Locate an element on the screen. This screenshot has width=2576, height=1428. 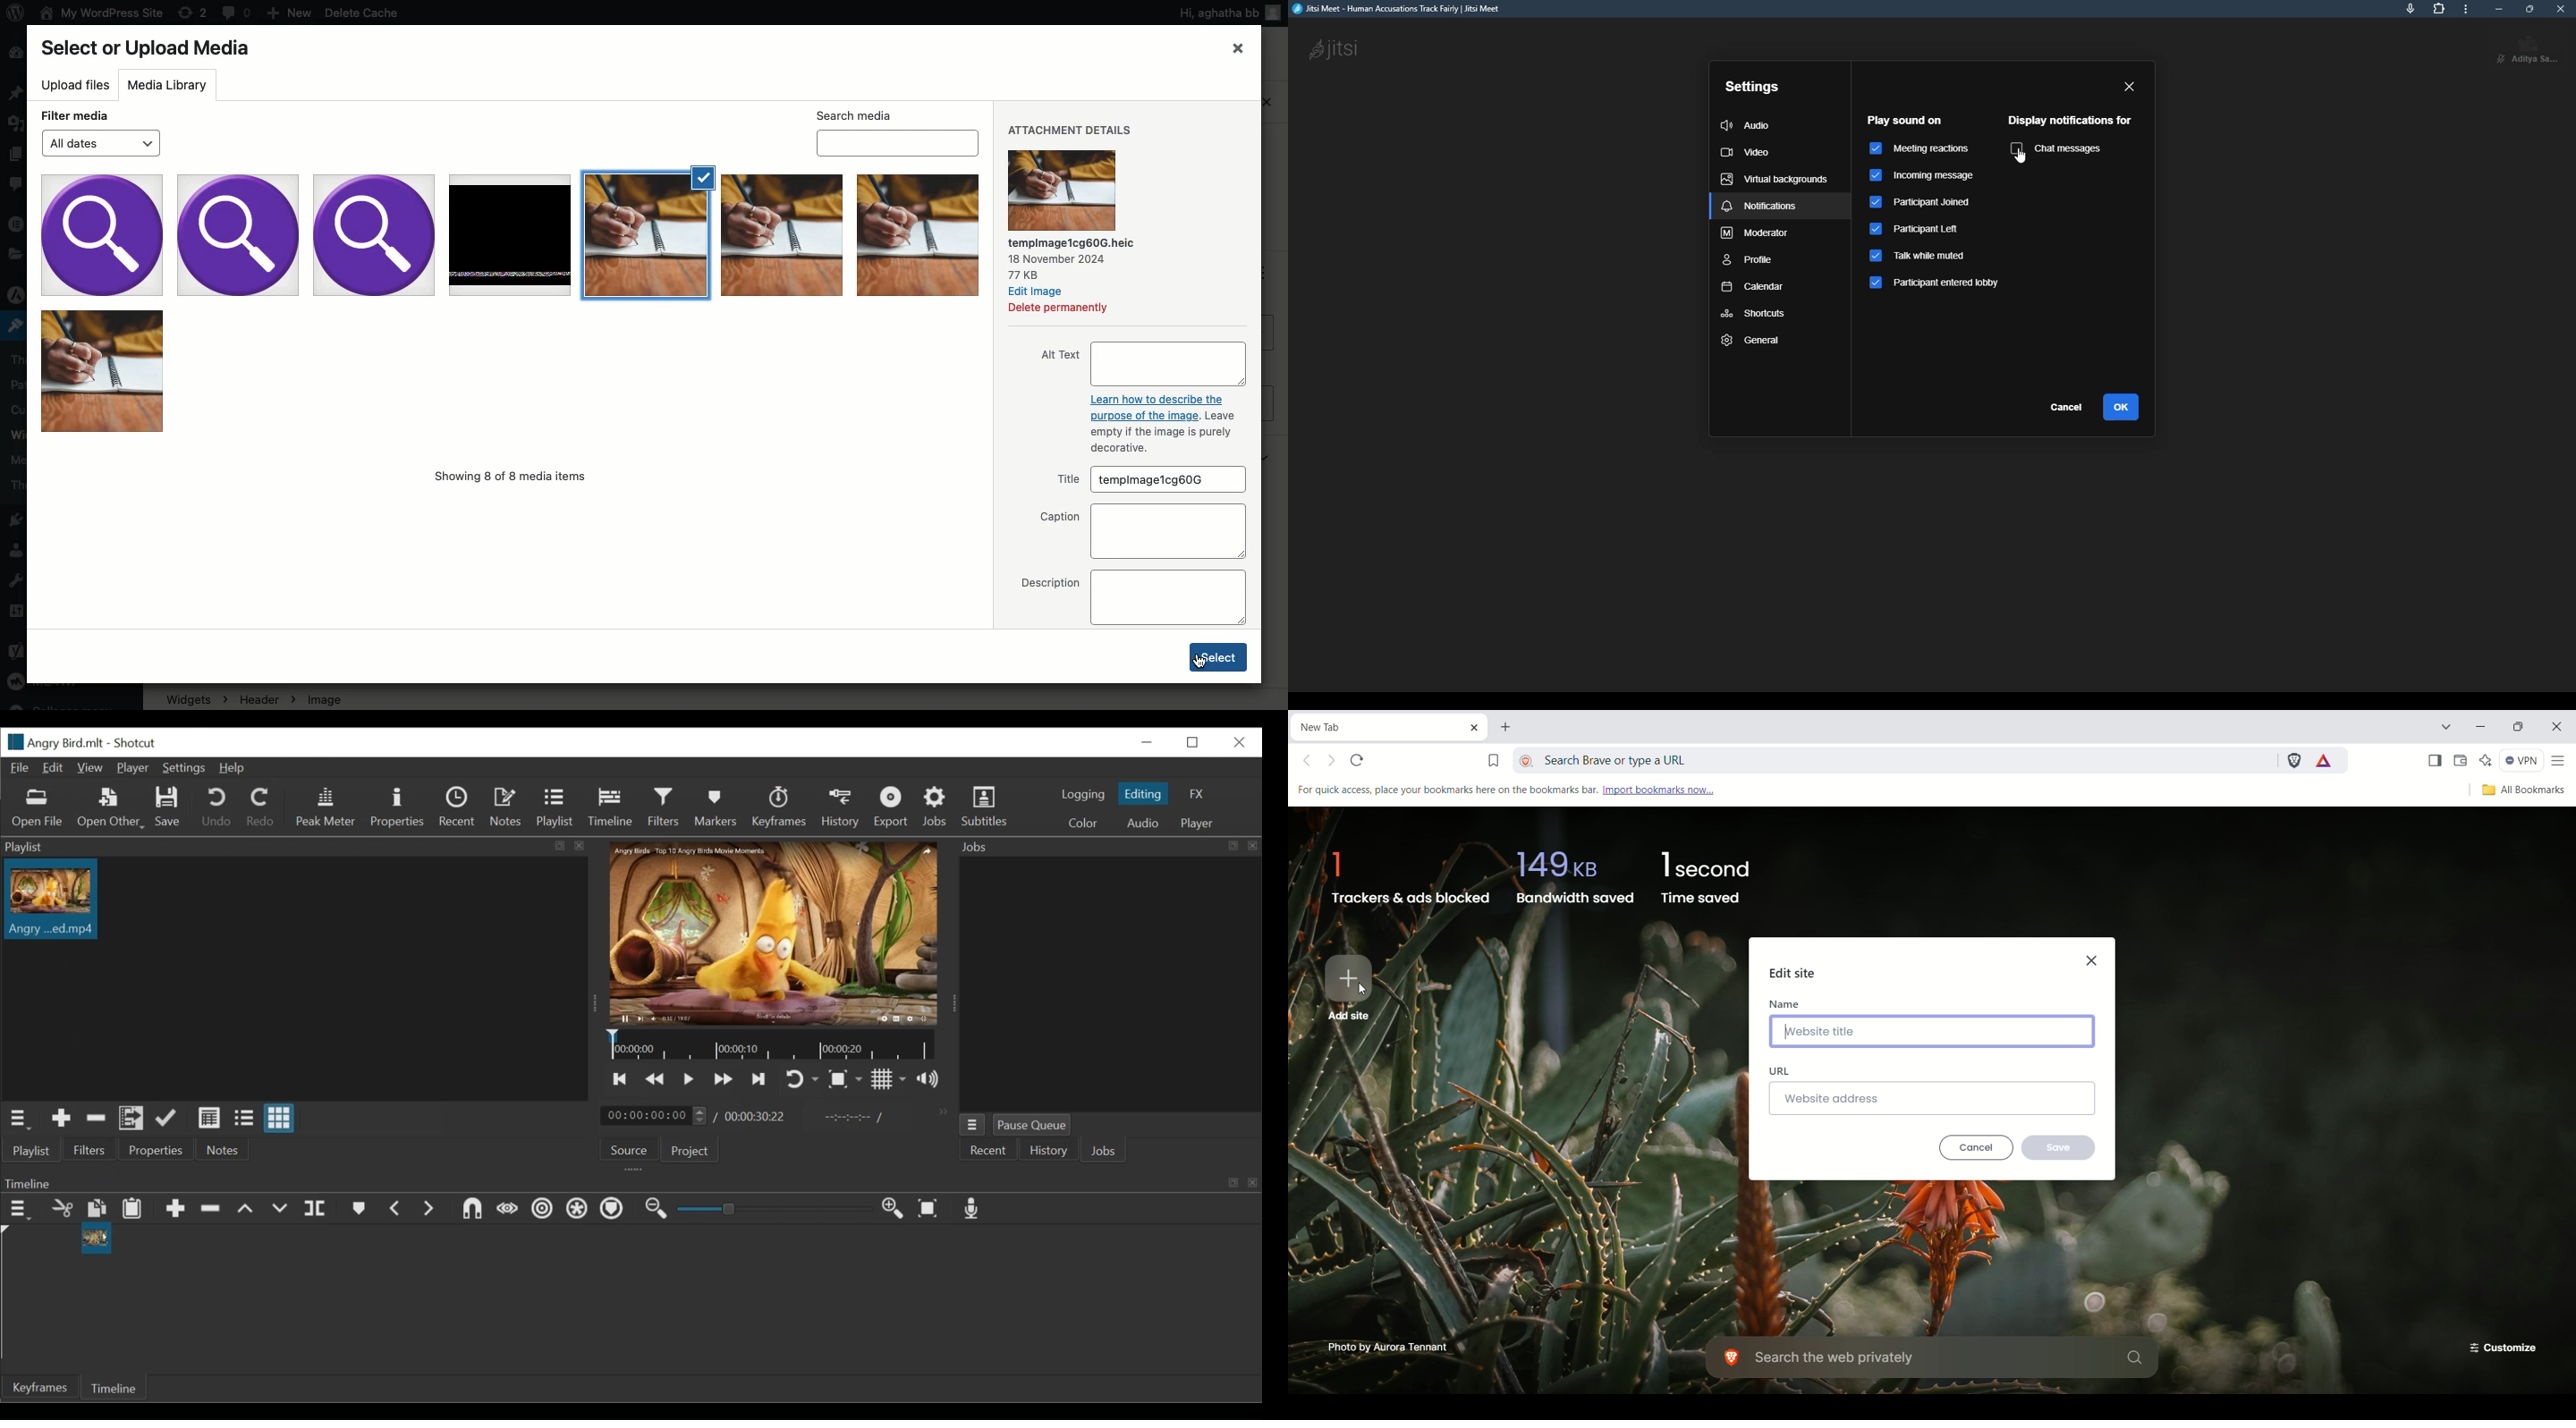
Ripple all tracks is located at coordinates (577, 1208).